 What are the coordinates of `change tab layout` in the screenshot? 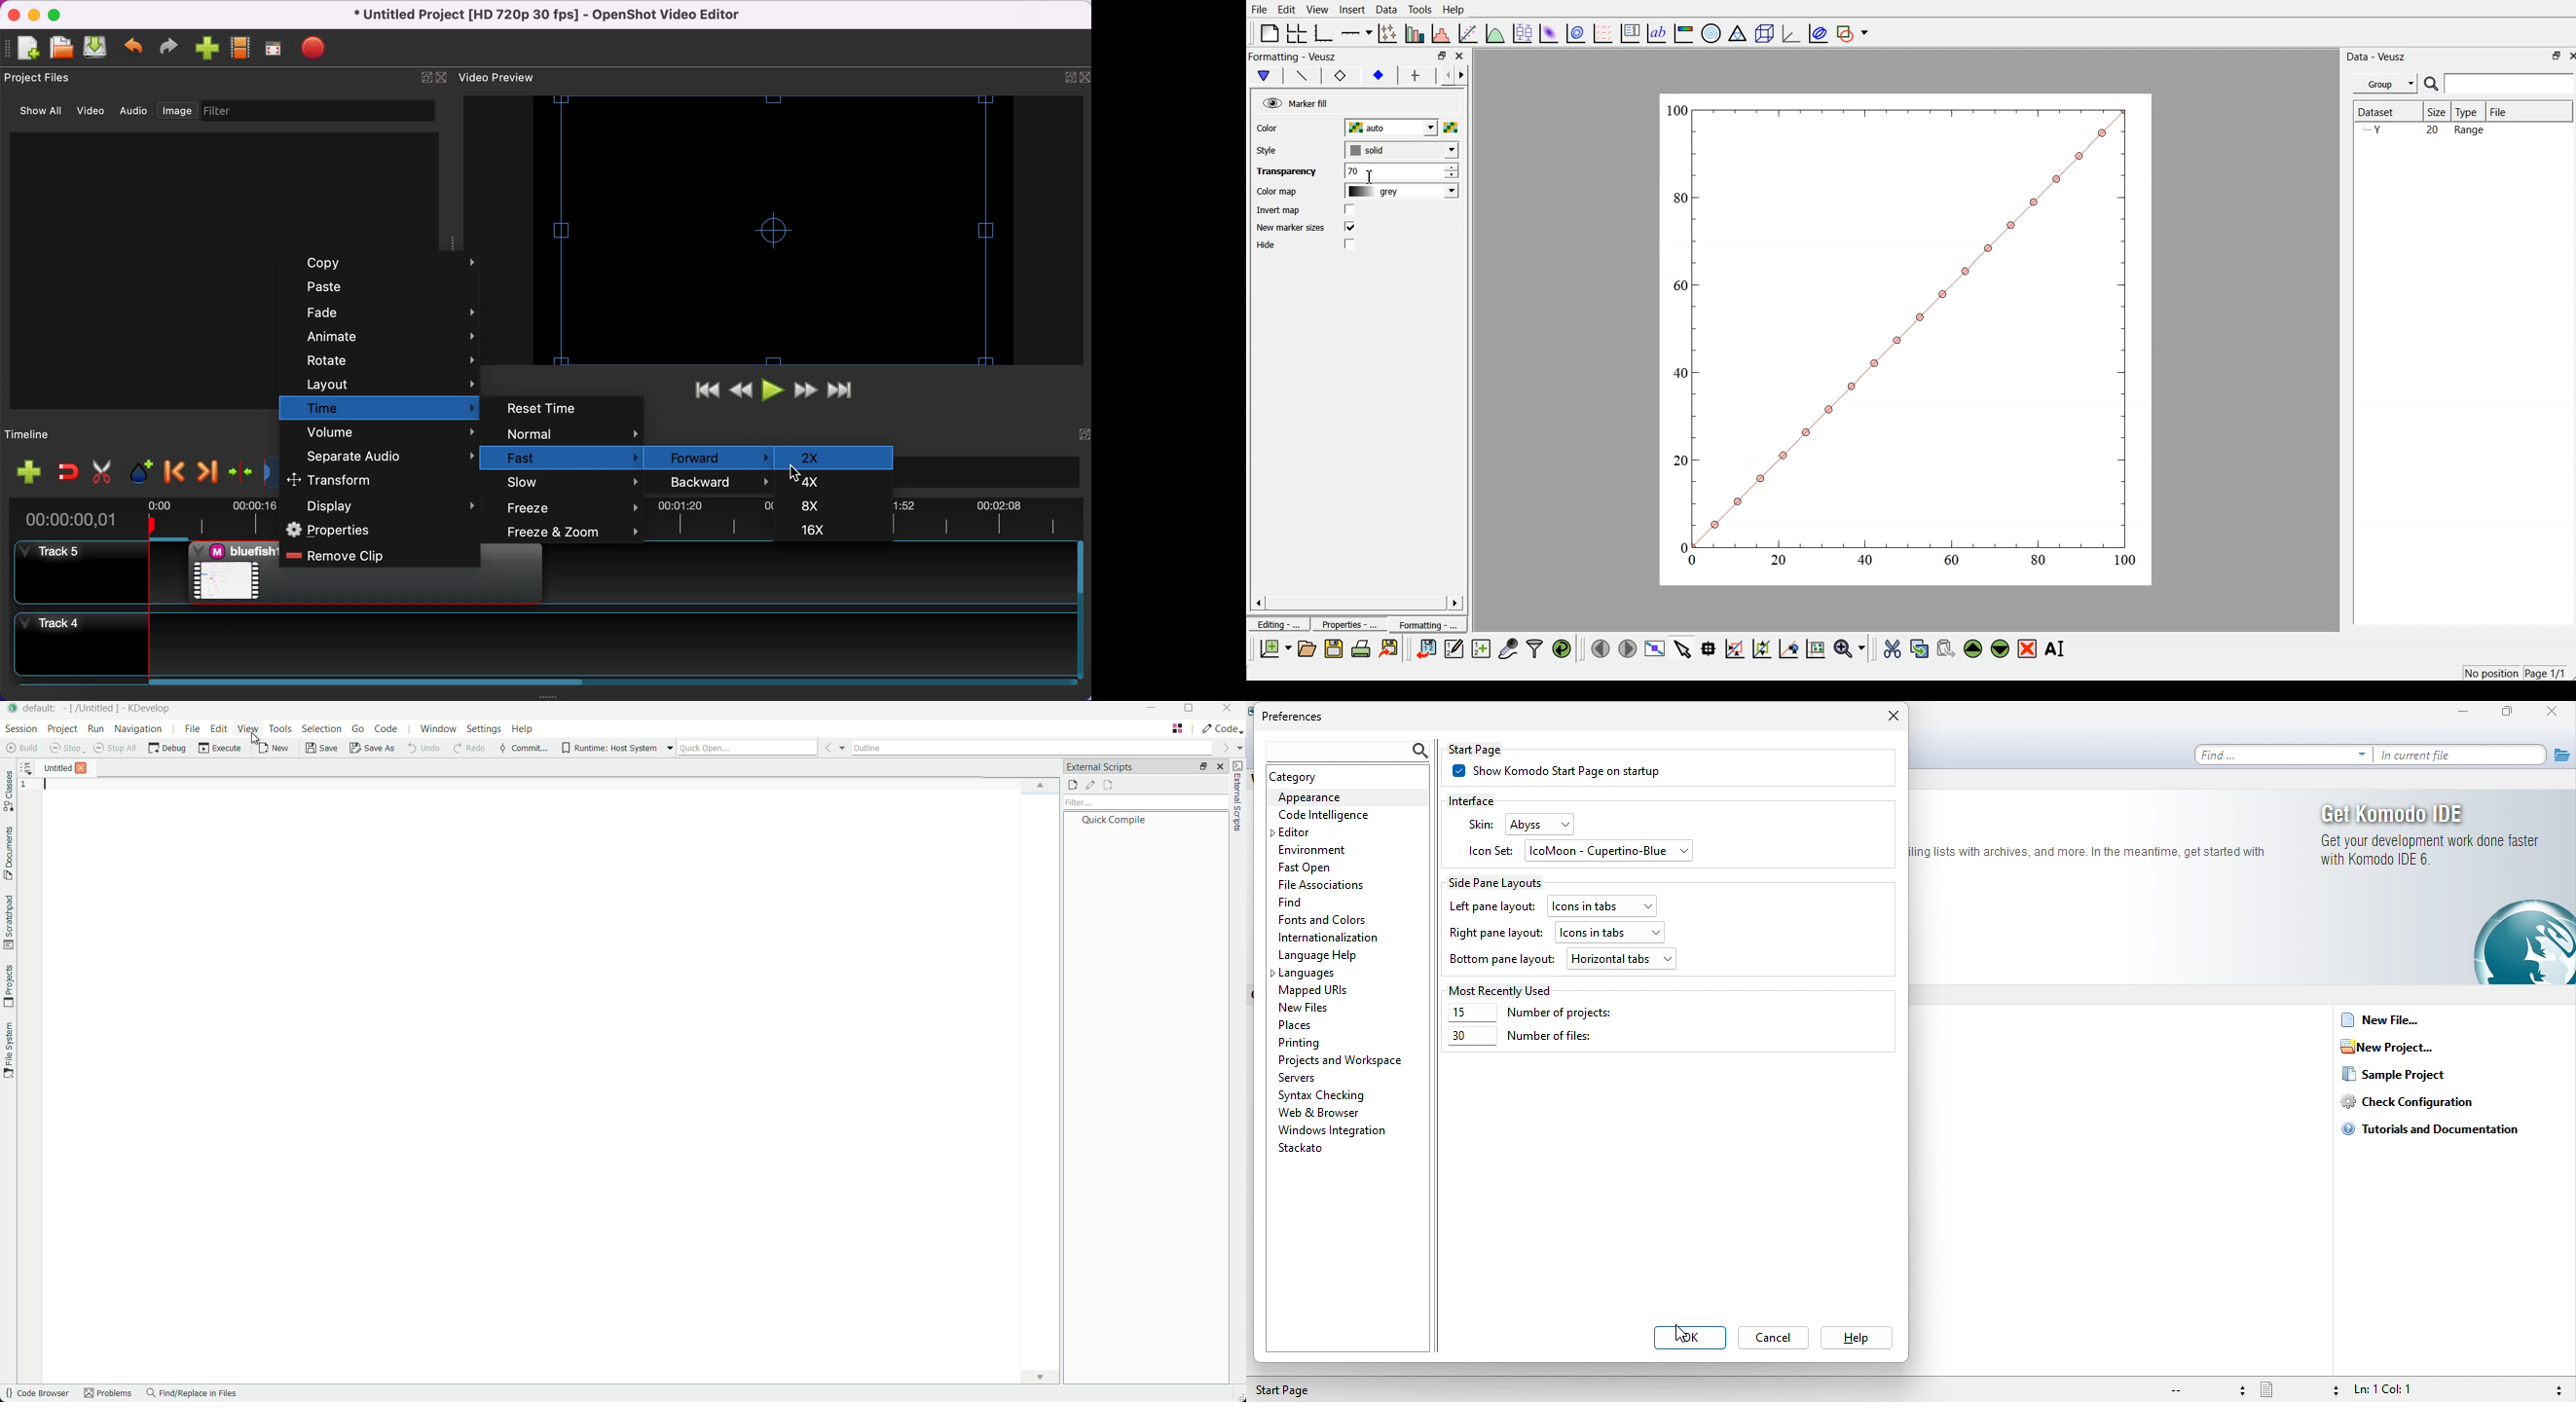 It's located at (1201, 768).